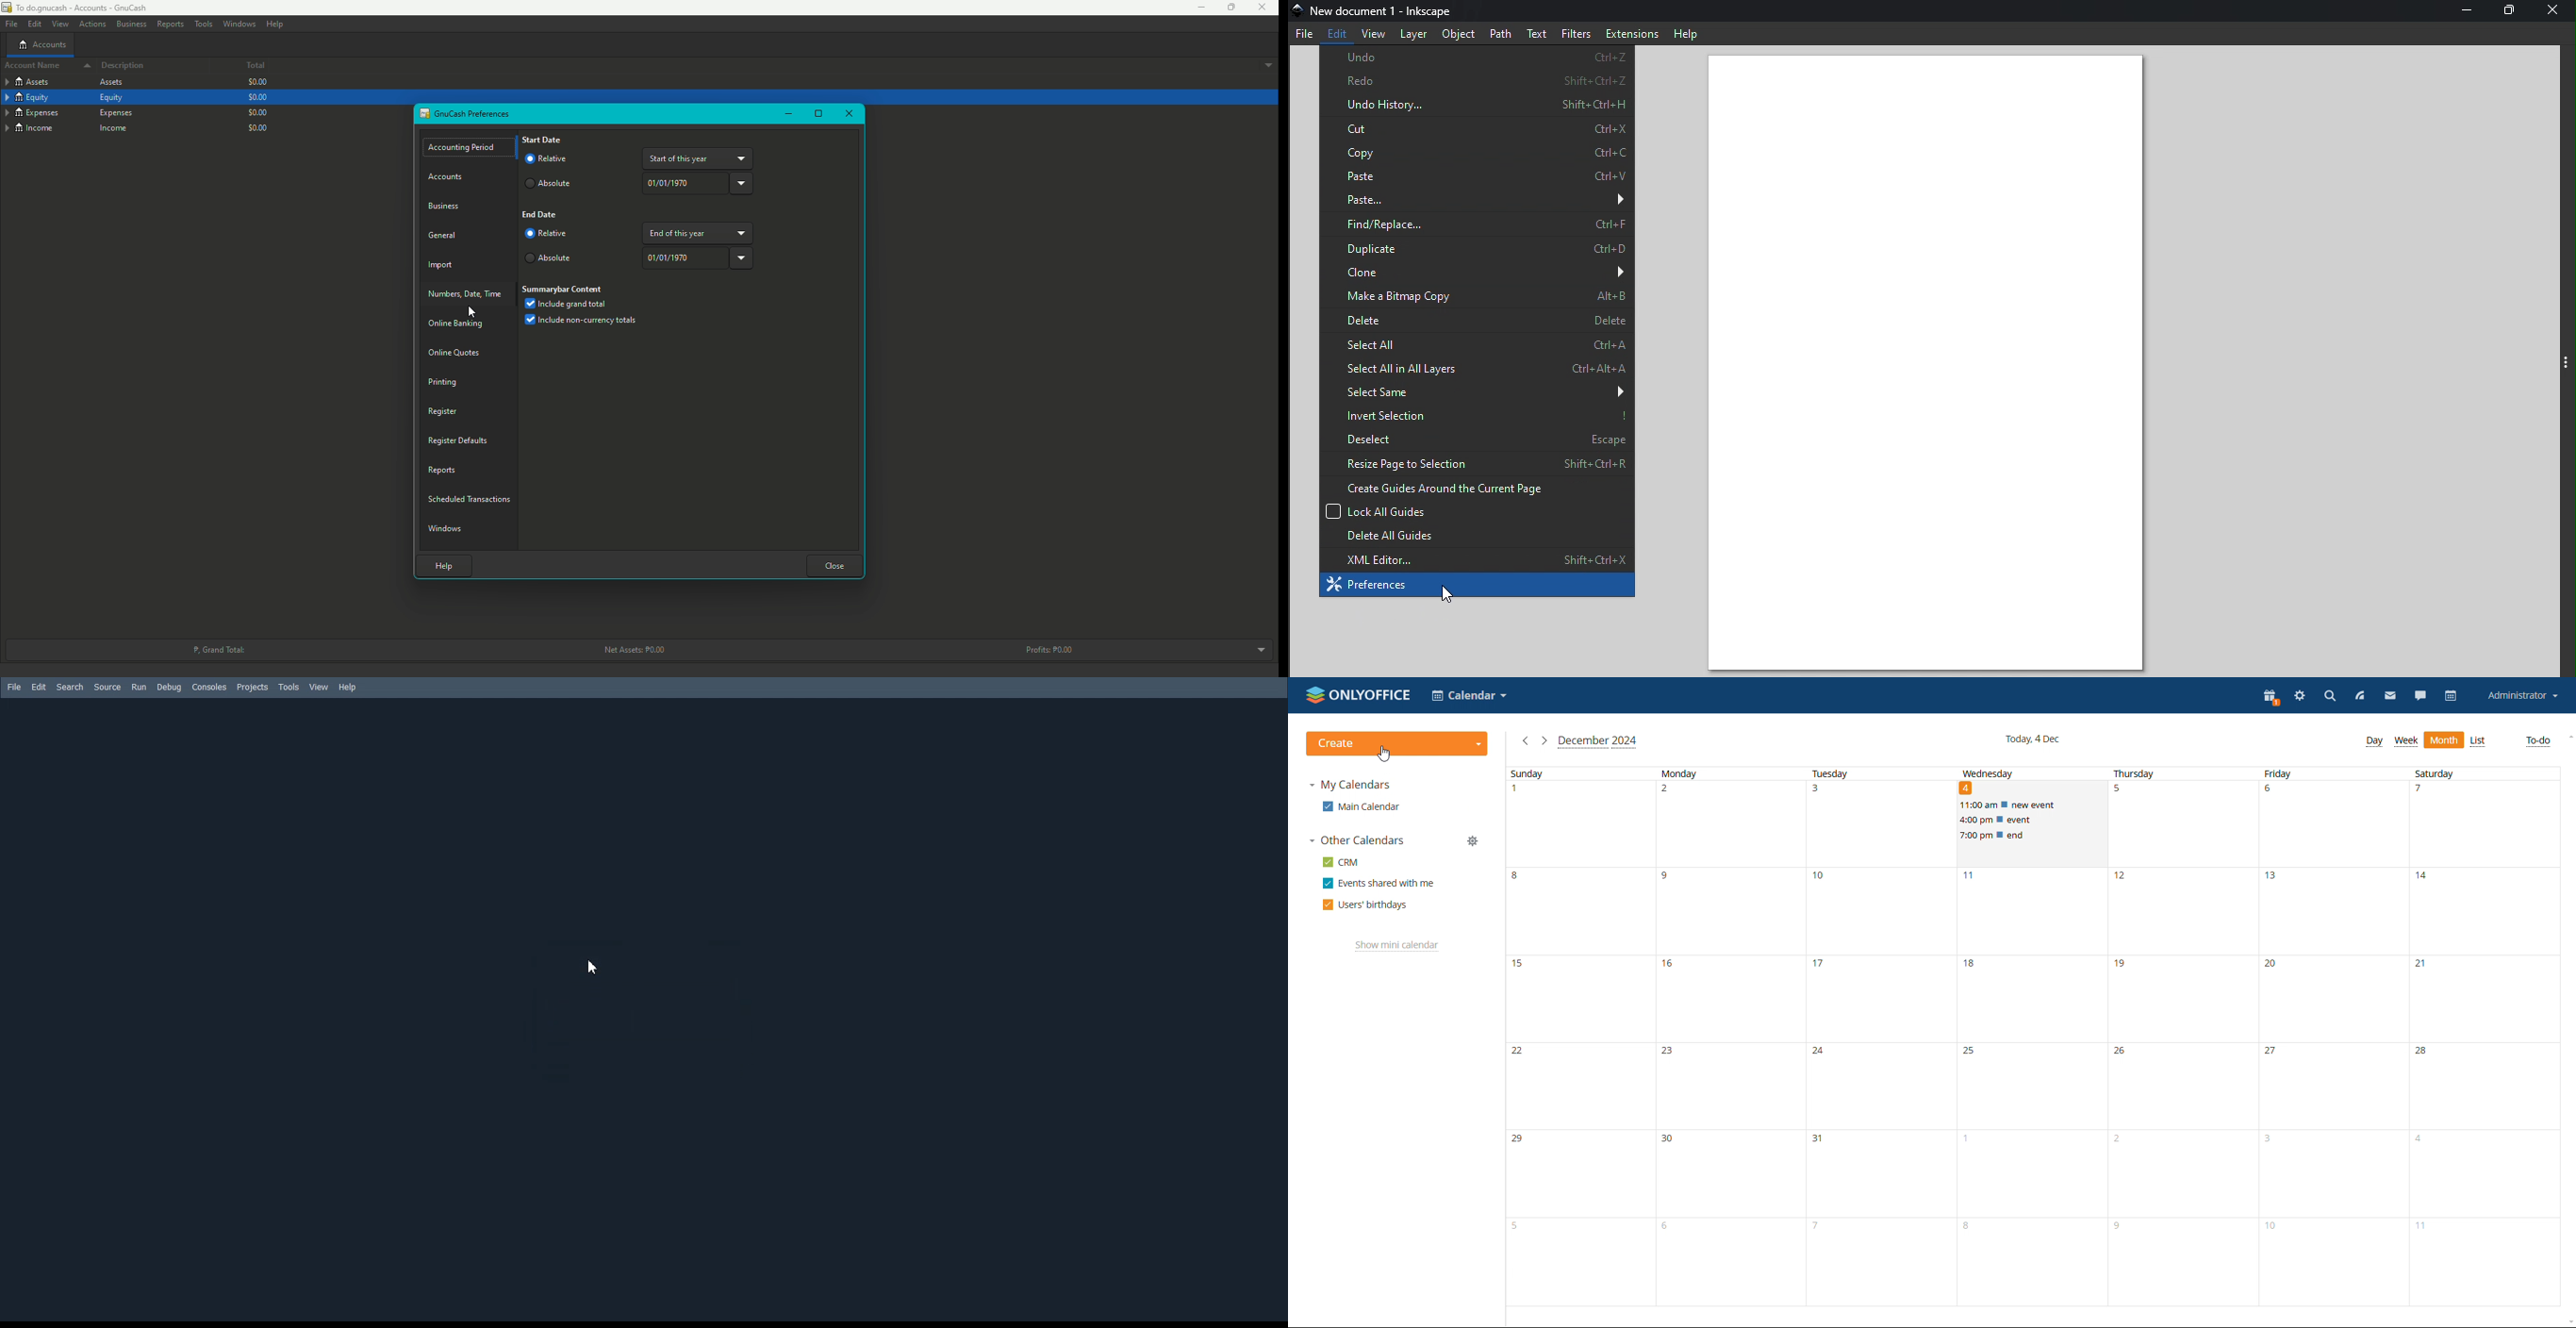  Describe the element at coordinates (245, 67) in the screenshot. I see `Total` at that location.